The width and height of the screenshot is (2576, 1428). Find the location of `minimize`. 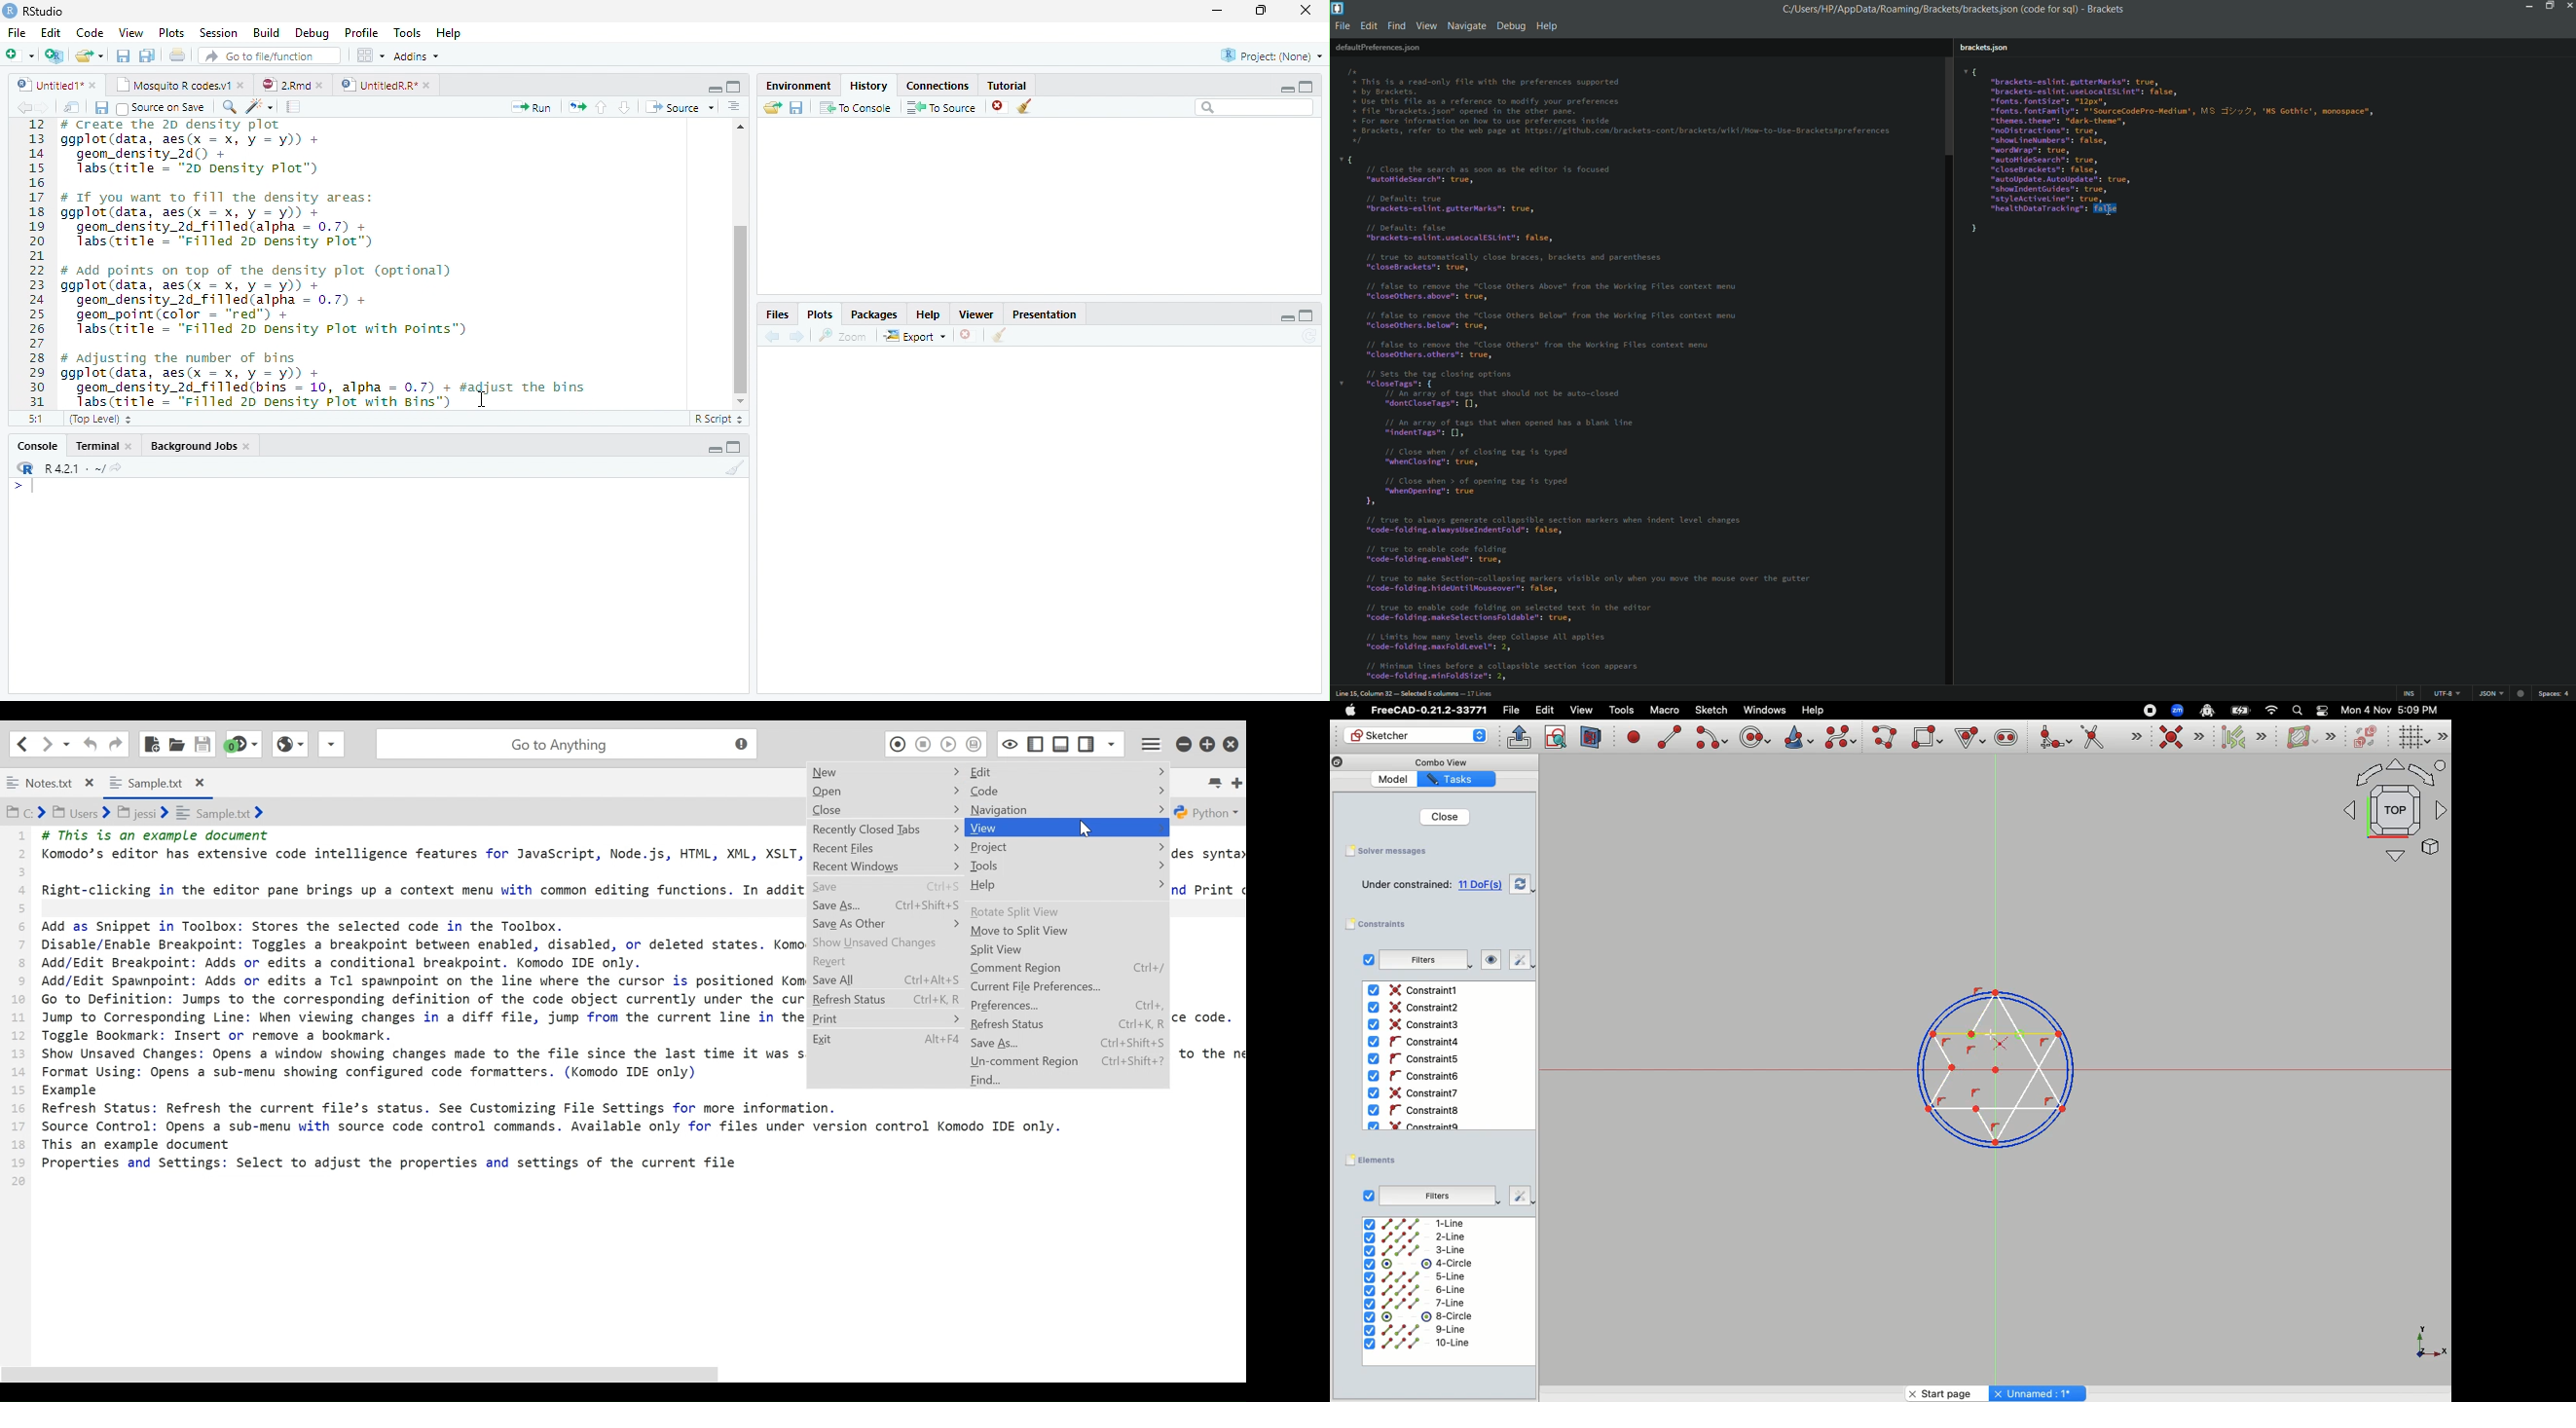

minimize is located at coordinates (716, 90).